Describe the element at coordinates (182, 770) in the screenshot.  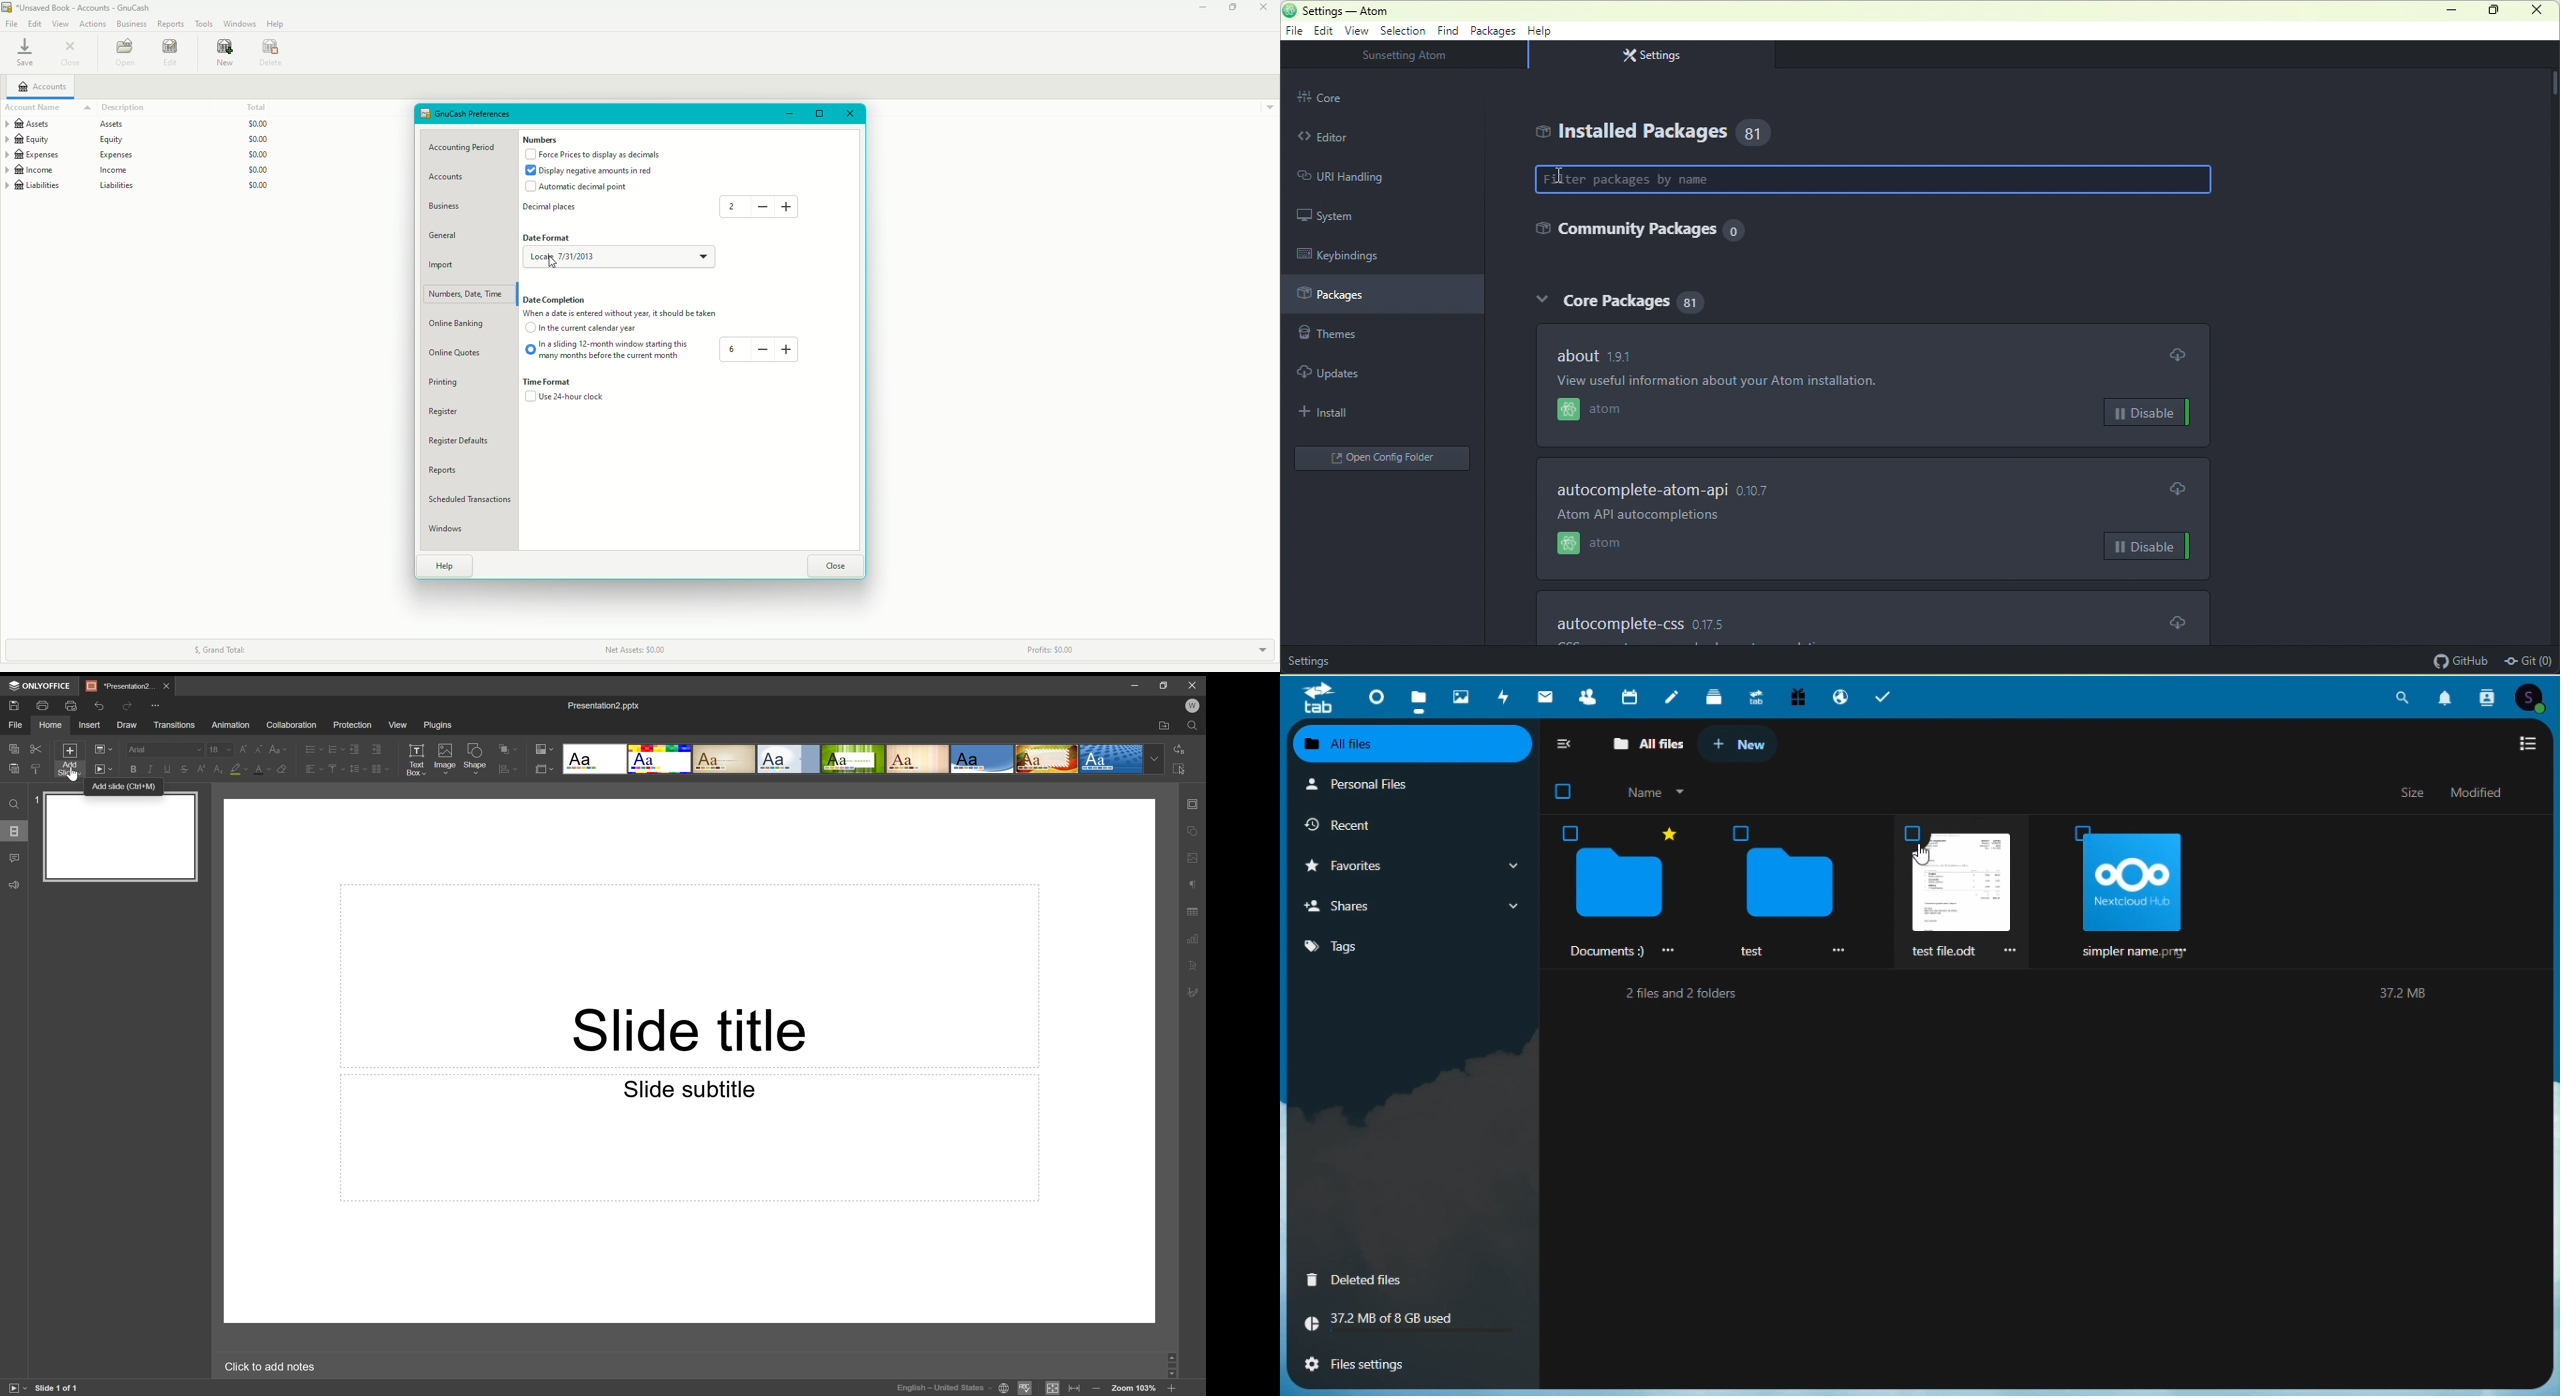
I see `Strikethrough` at that location.